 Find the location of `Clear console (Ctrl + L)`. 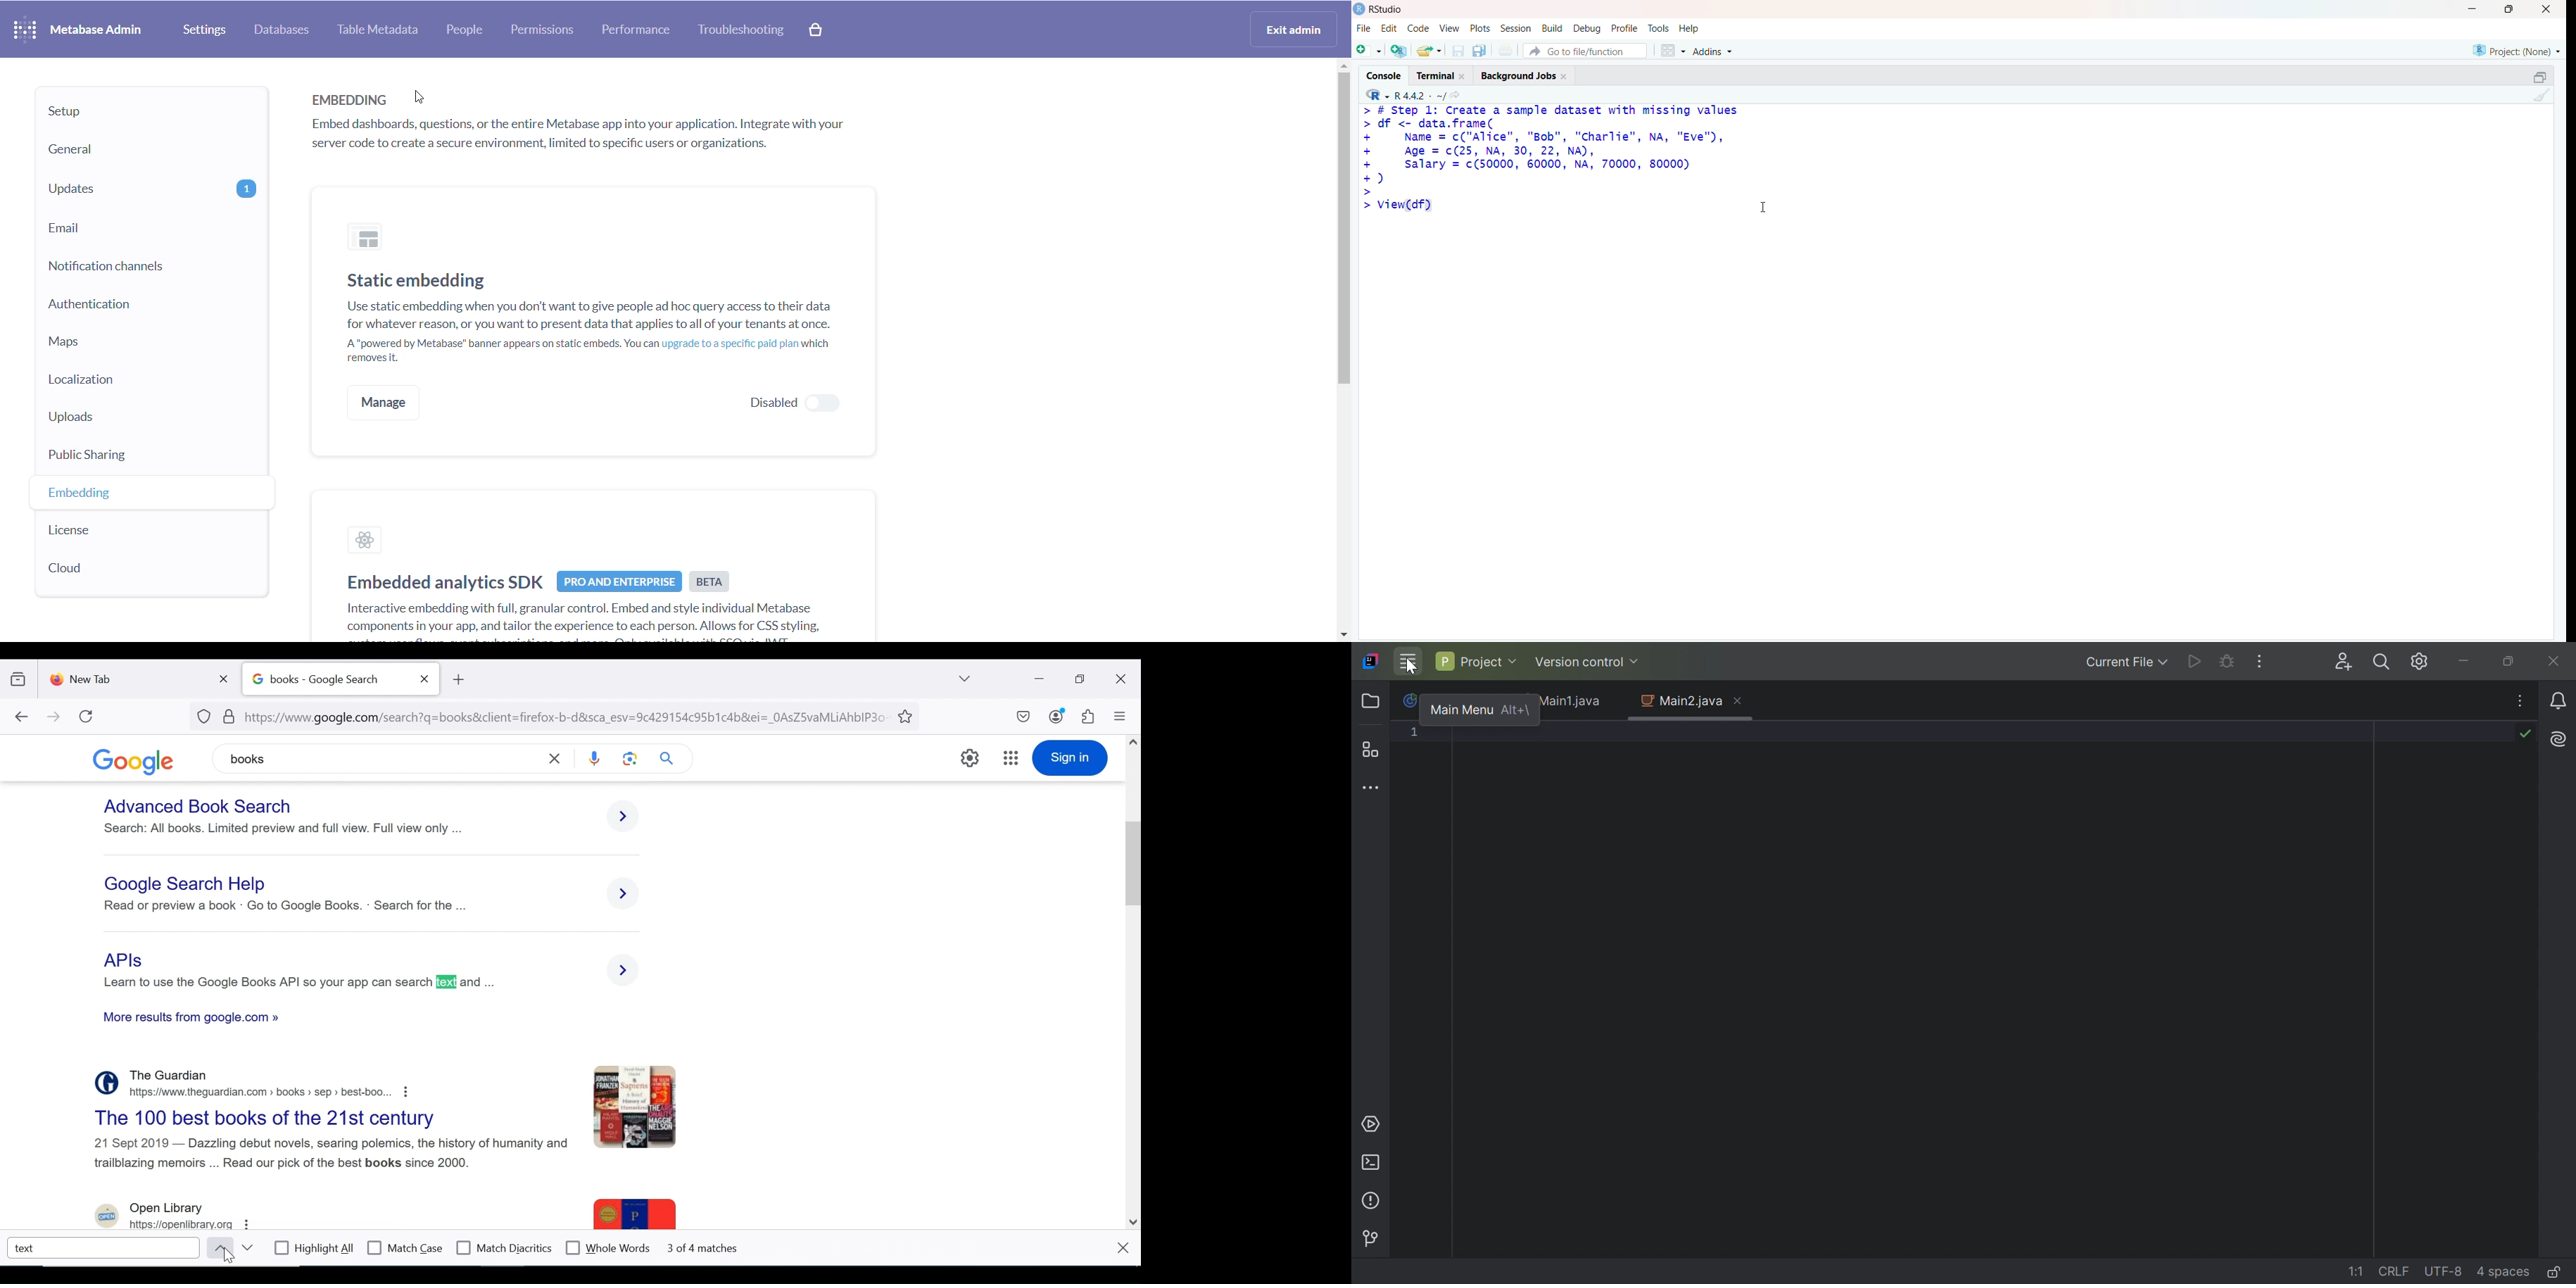

Clear console (Ctrl + L) is located at coordinates (2541, 96).